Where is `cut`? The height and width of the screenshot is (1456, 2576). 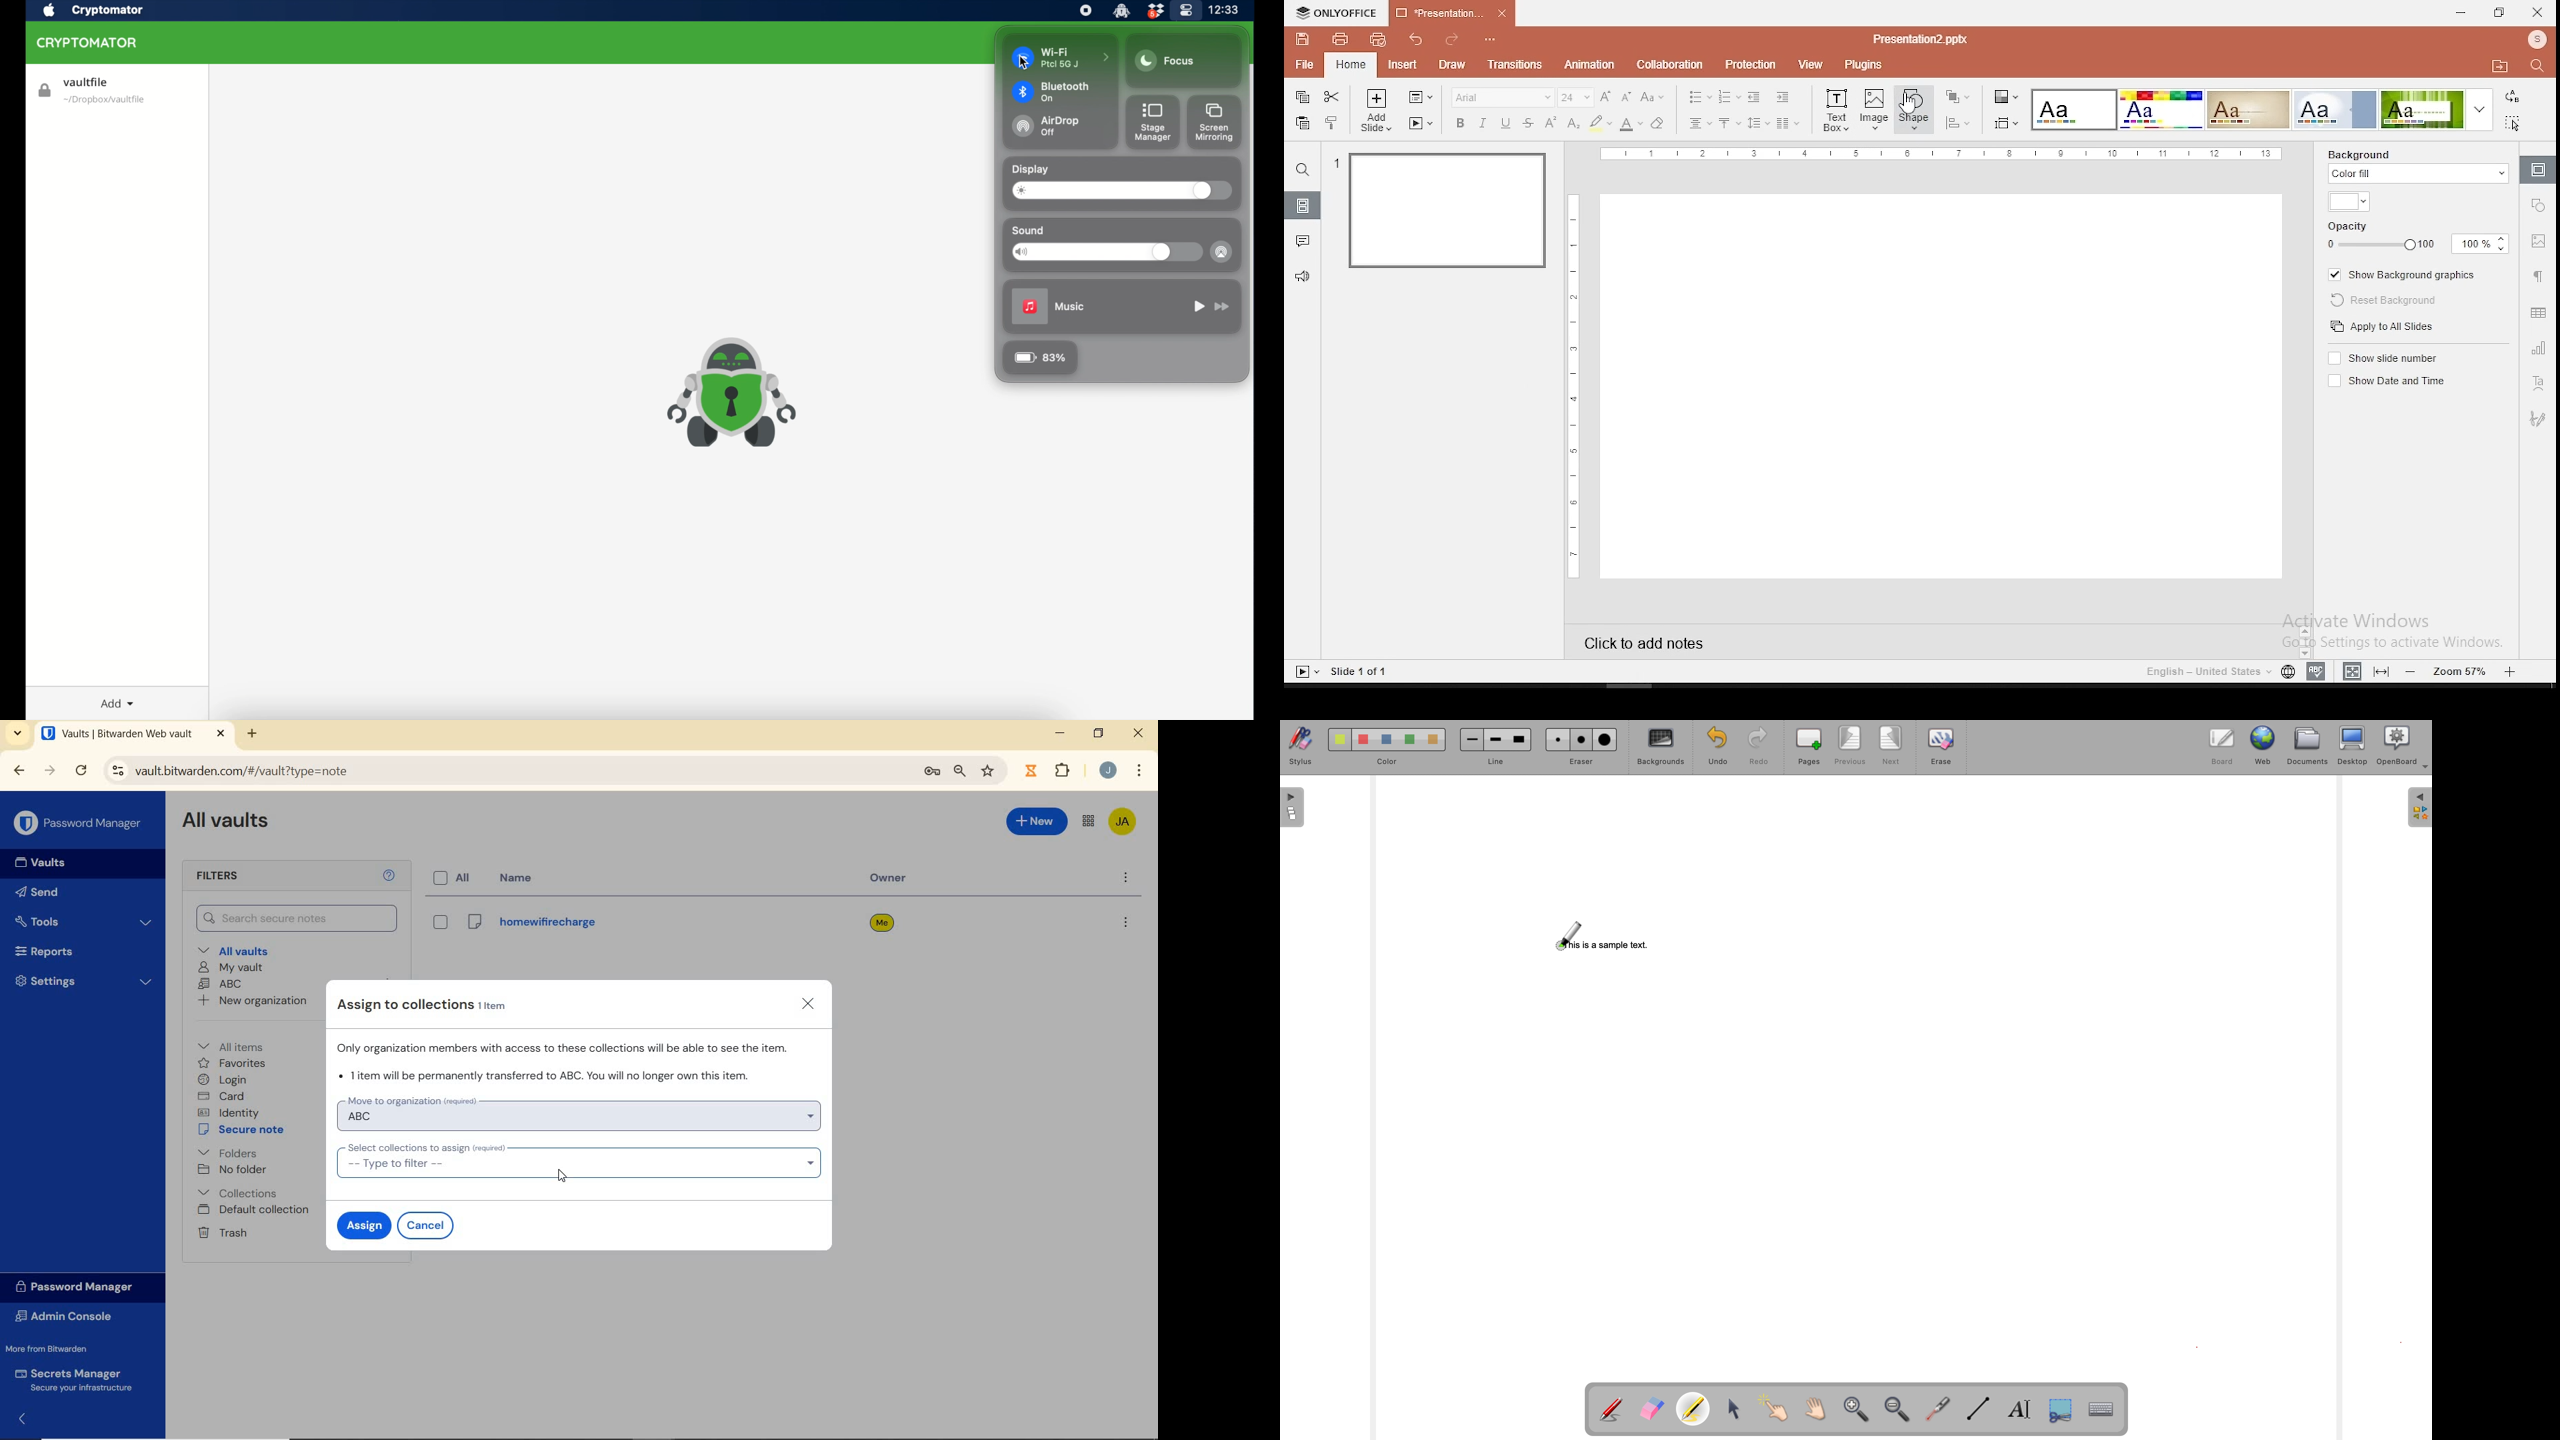 cut is located at coordinates (1331, 97).